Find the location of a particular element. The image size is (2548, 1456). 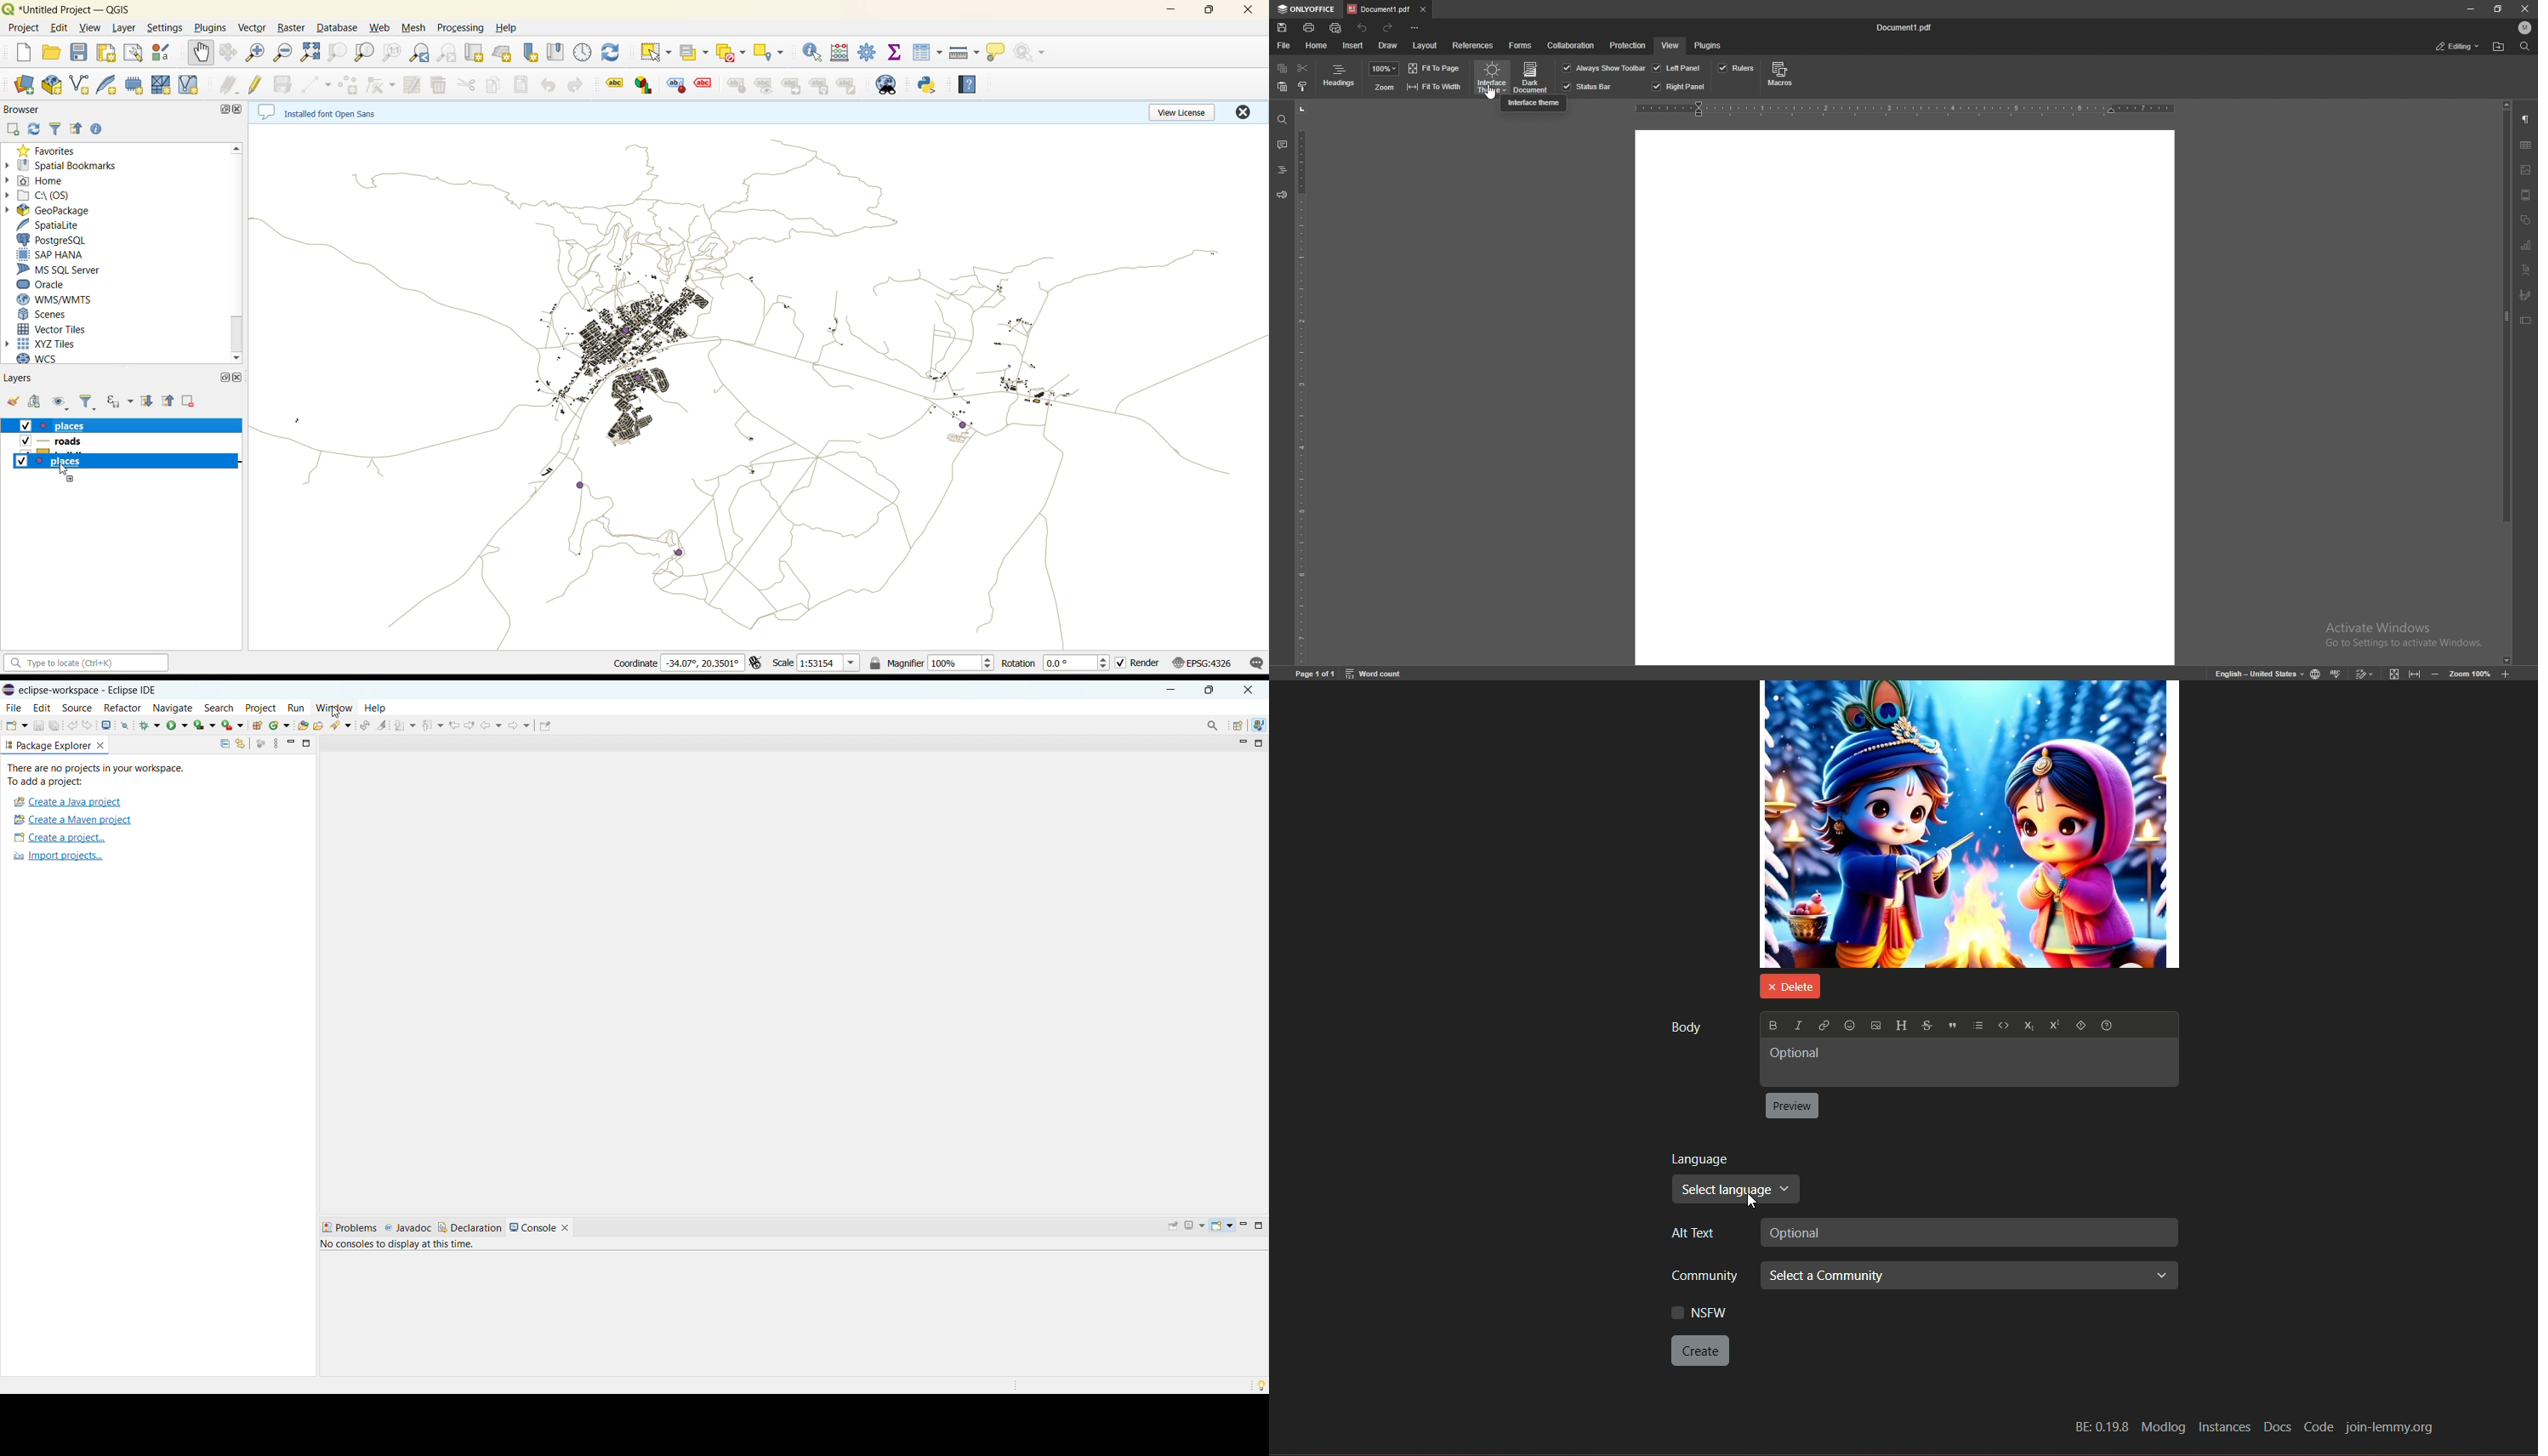

Select Language is located at coordinates (1737, 1190).